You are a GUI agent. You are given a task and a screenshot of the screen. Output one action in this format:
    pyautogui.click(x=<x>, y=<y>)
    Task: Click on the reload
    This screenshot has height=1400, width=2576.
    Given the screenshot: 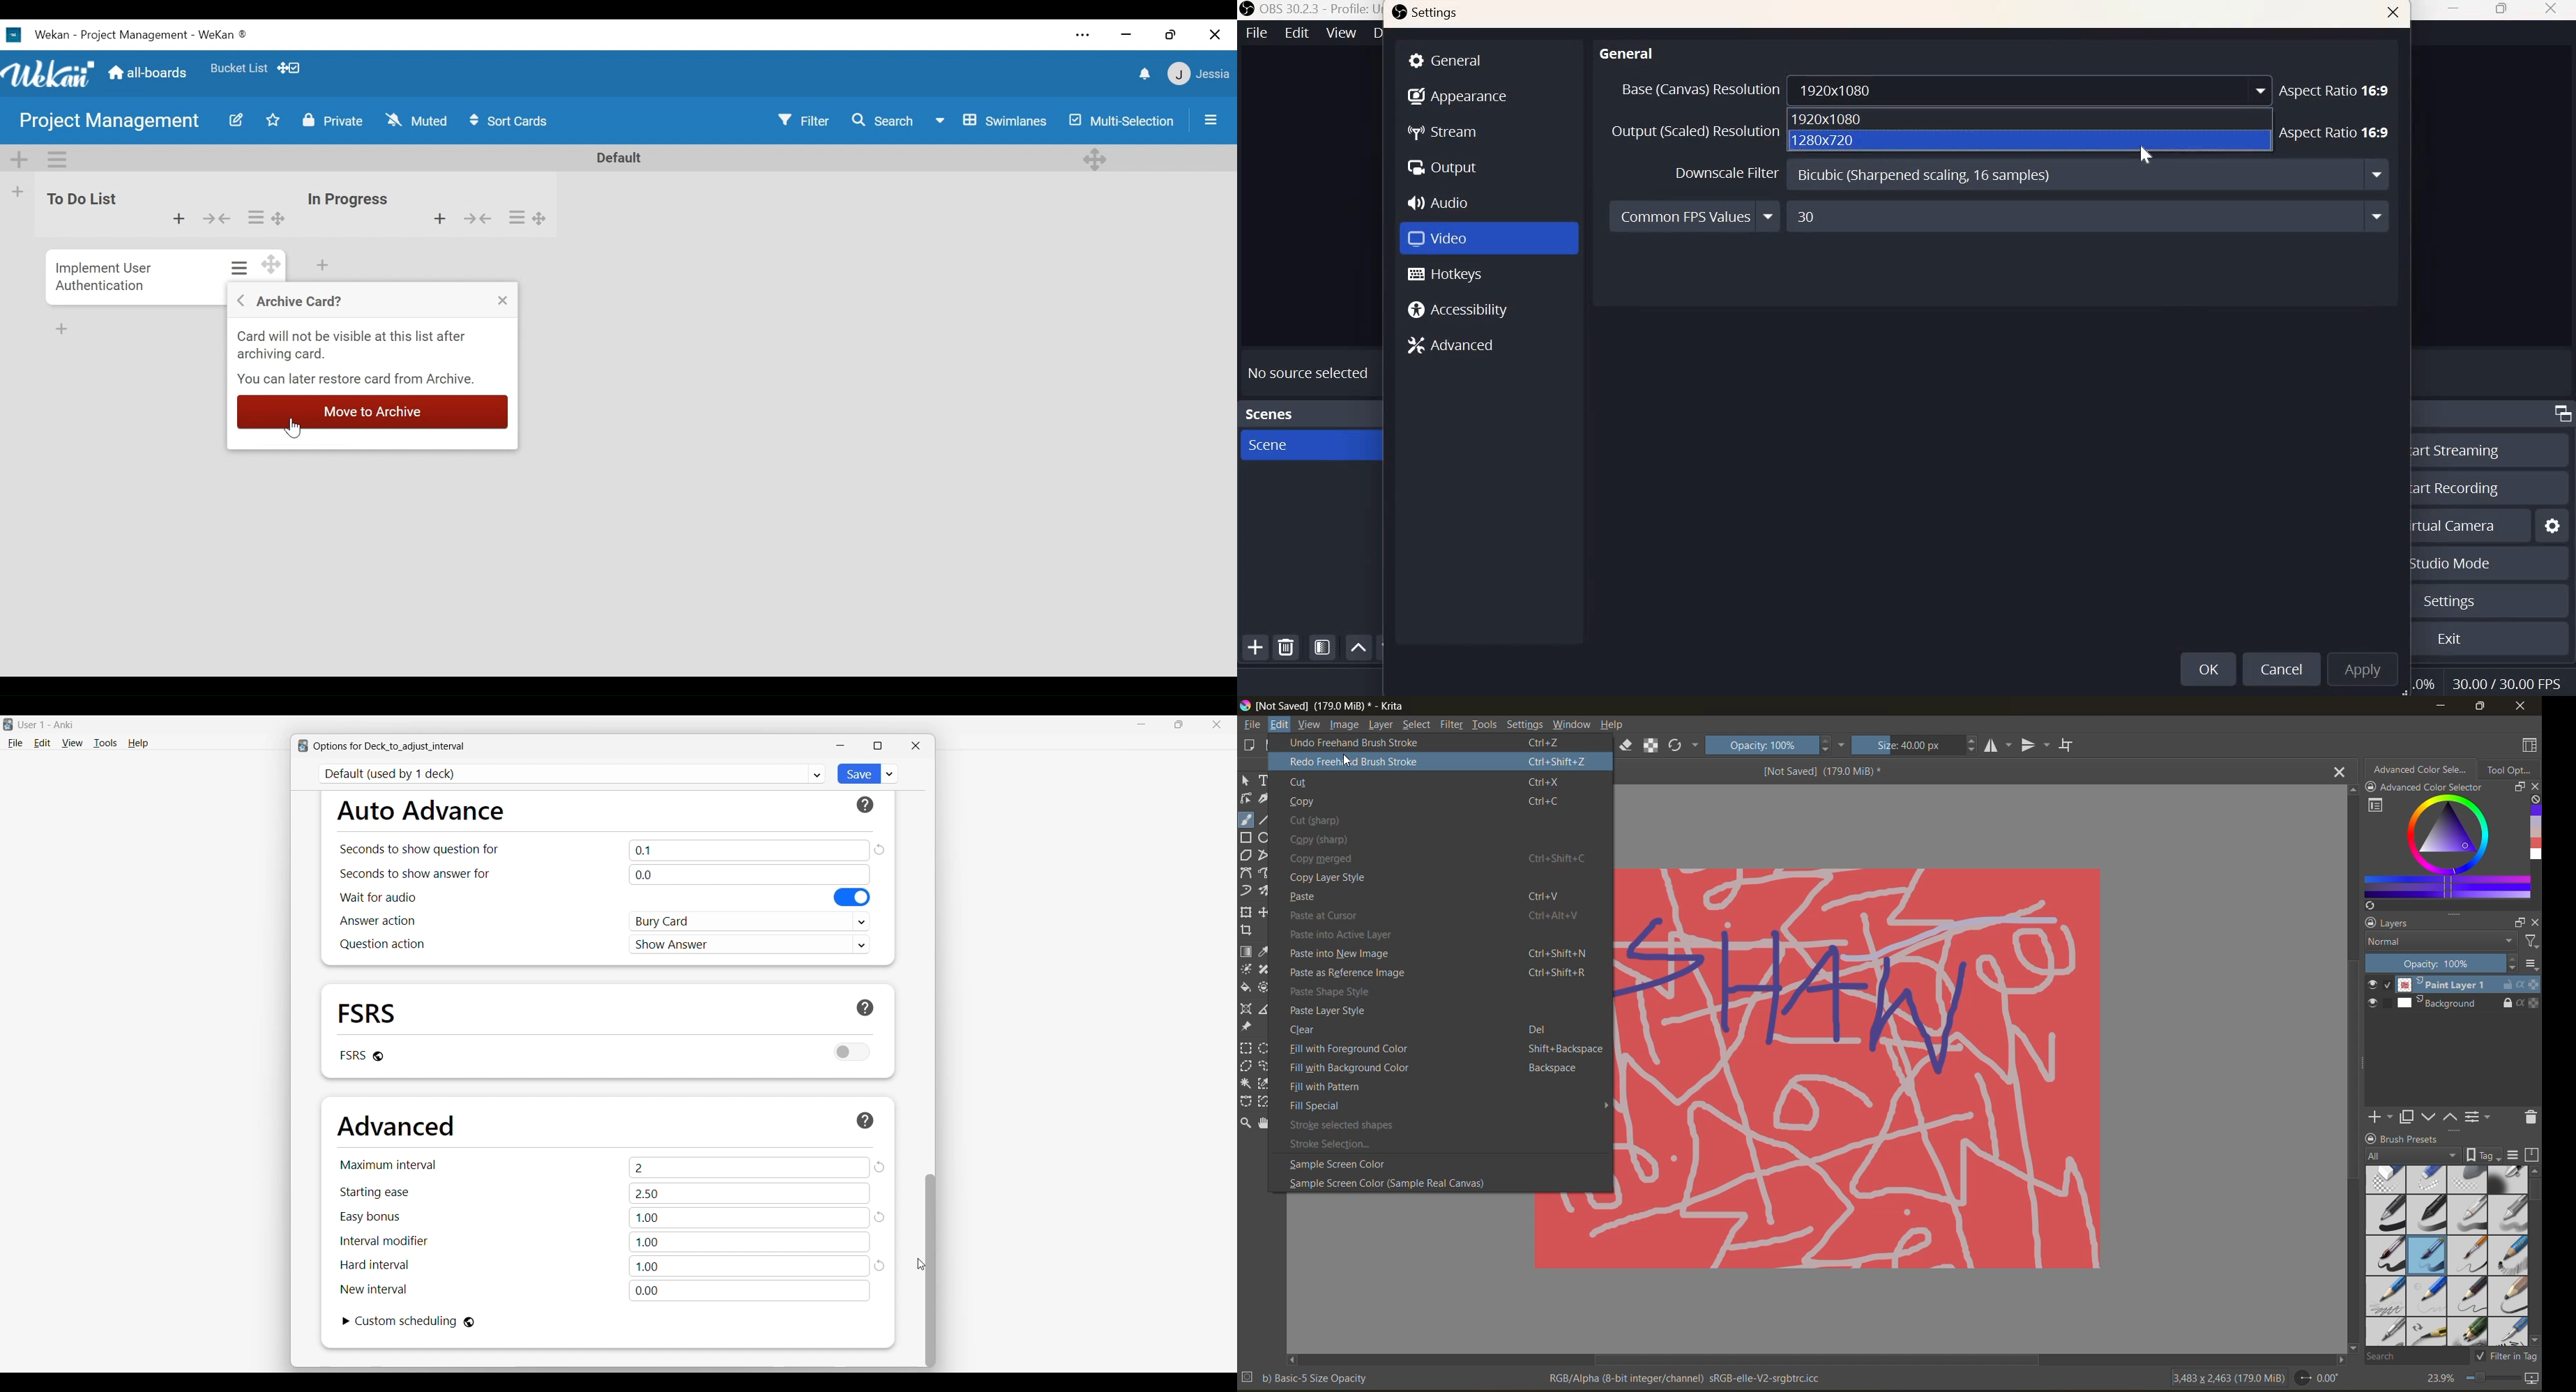 What is the action you would take?
    pyautogui.click(x=881, y=1217)
    